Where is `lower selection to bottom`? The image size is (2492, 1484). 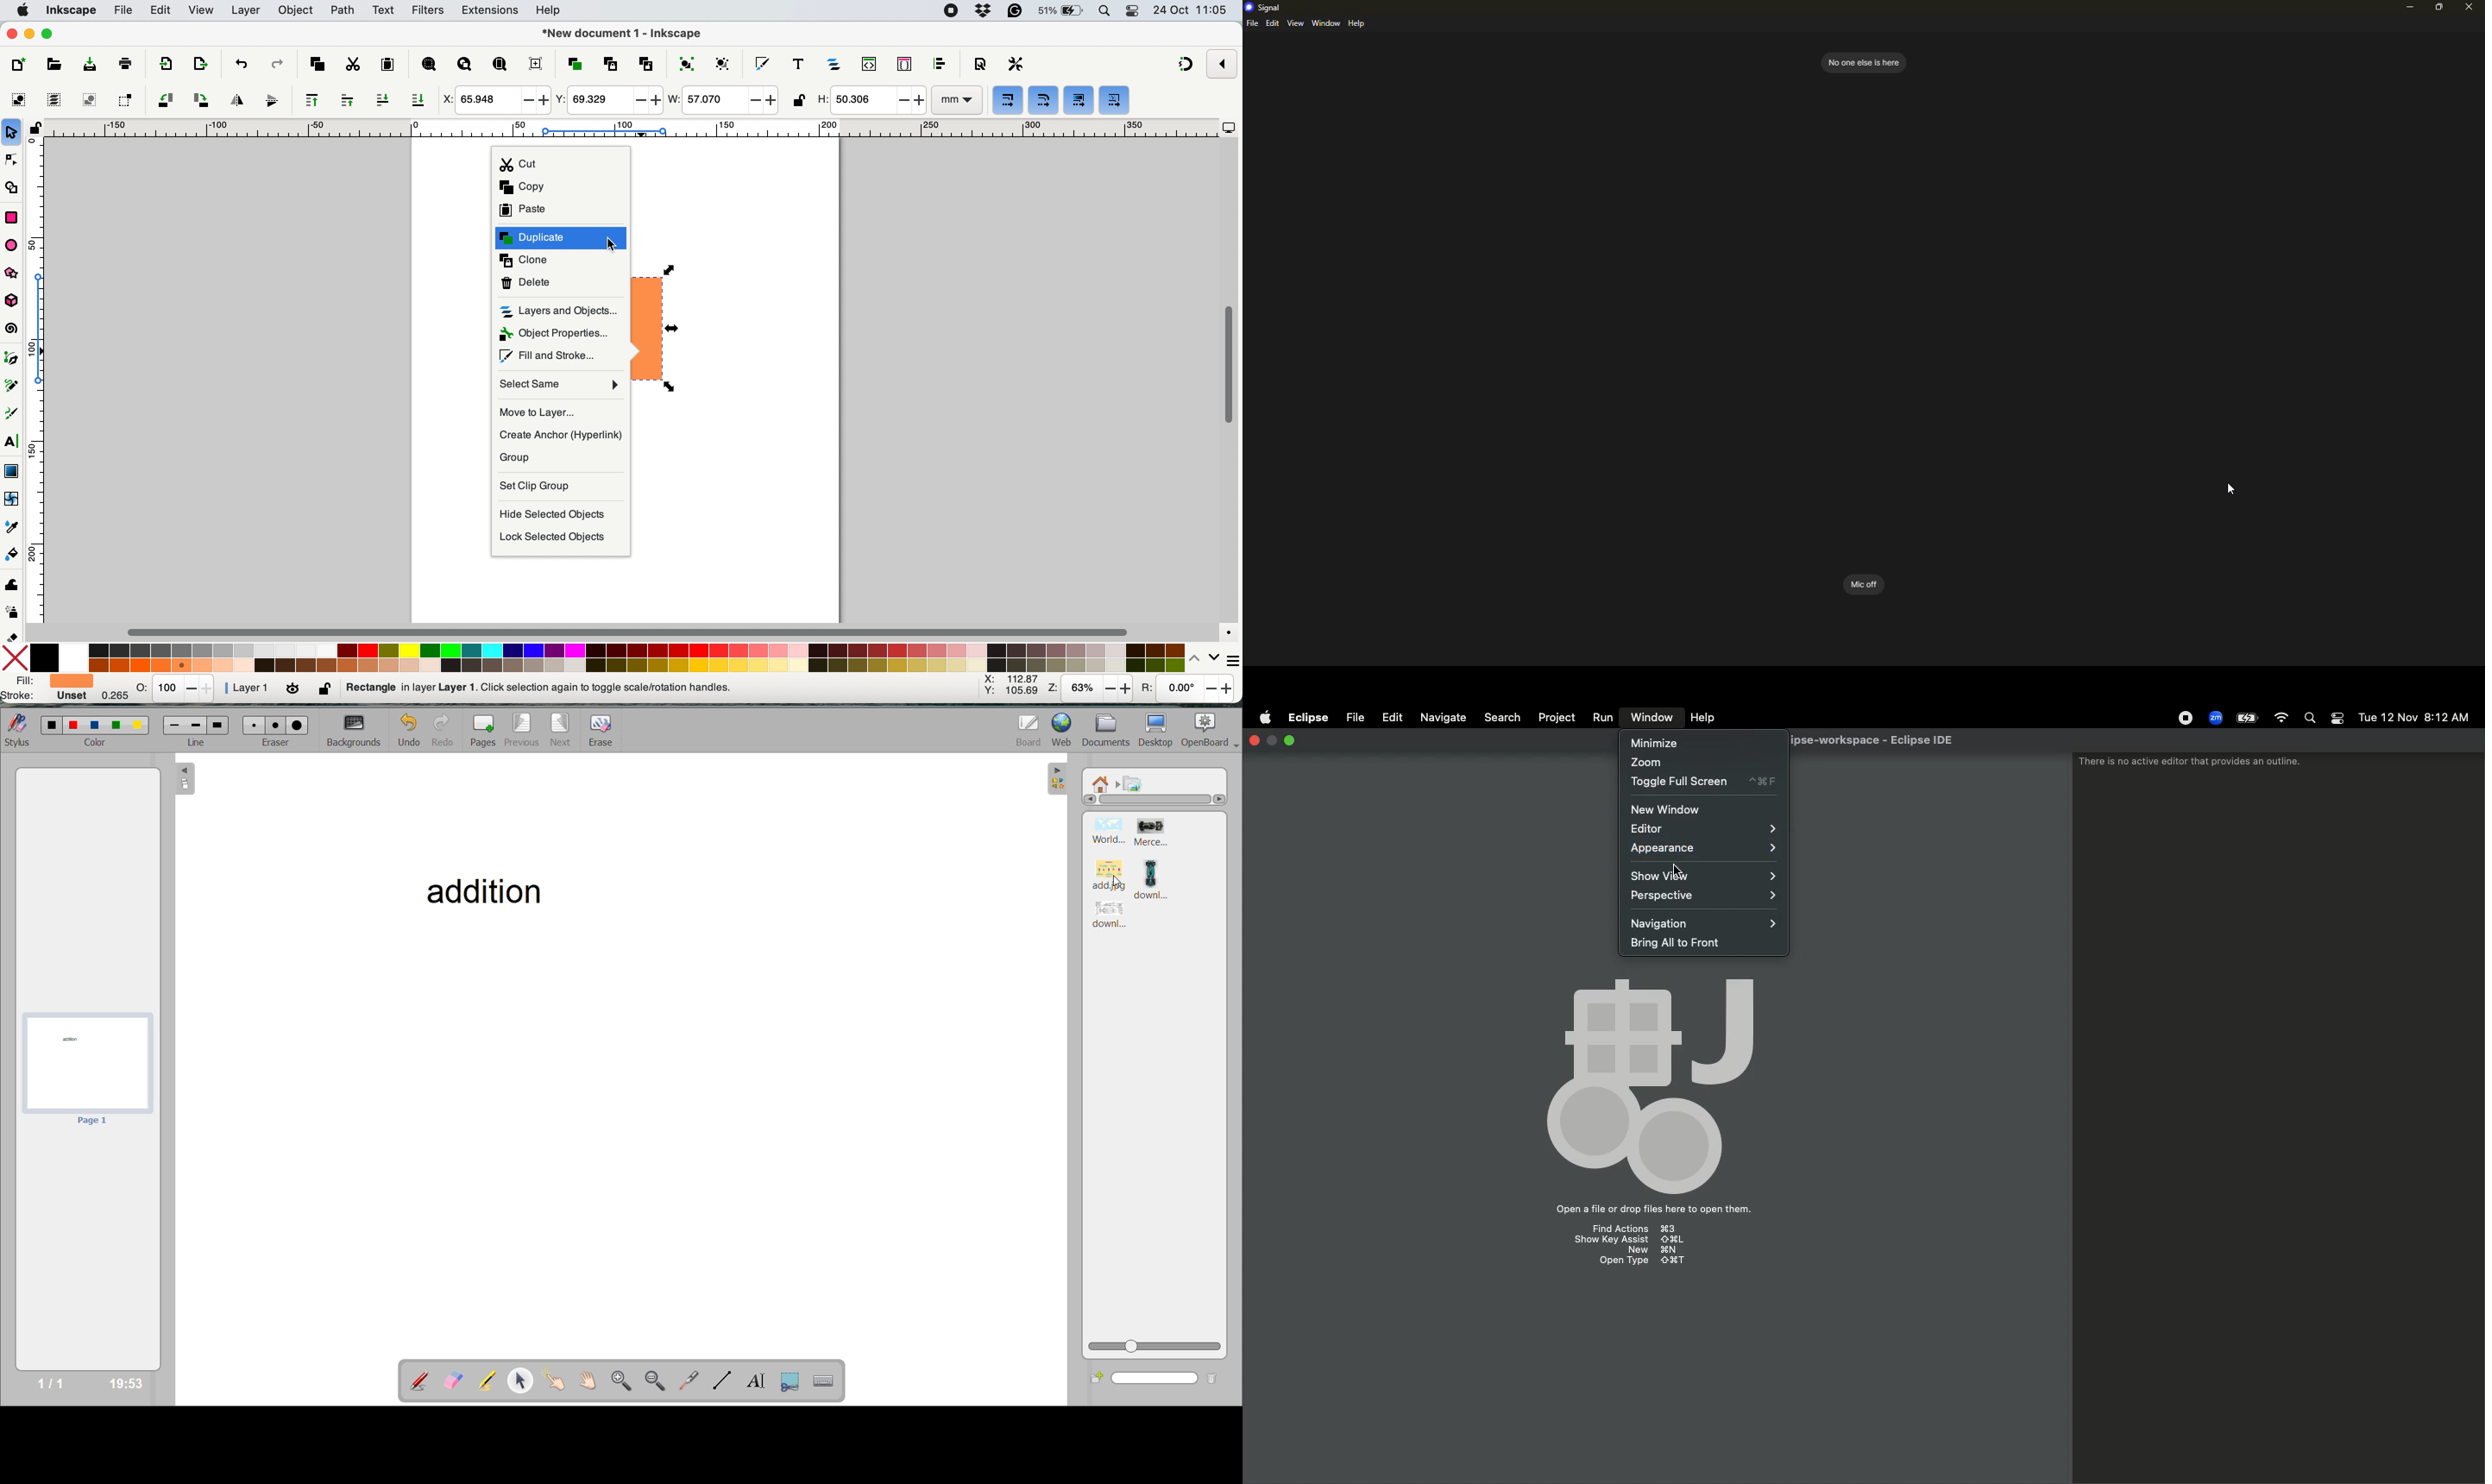 lower selection to bottom is located at coordinates (420, 101).